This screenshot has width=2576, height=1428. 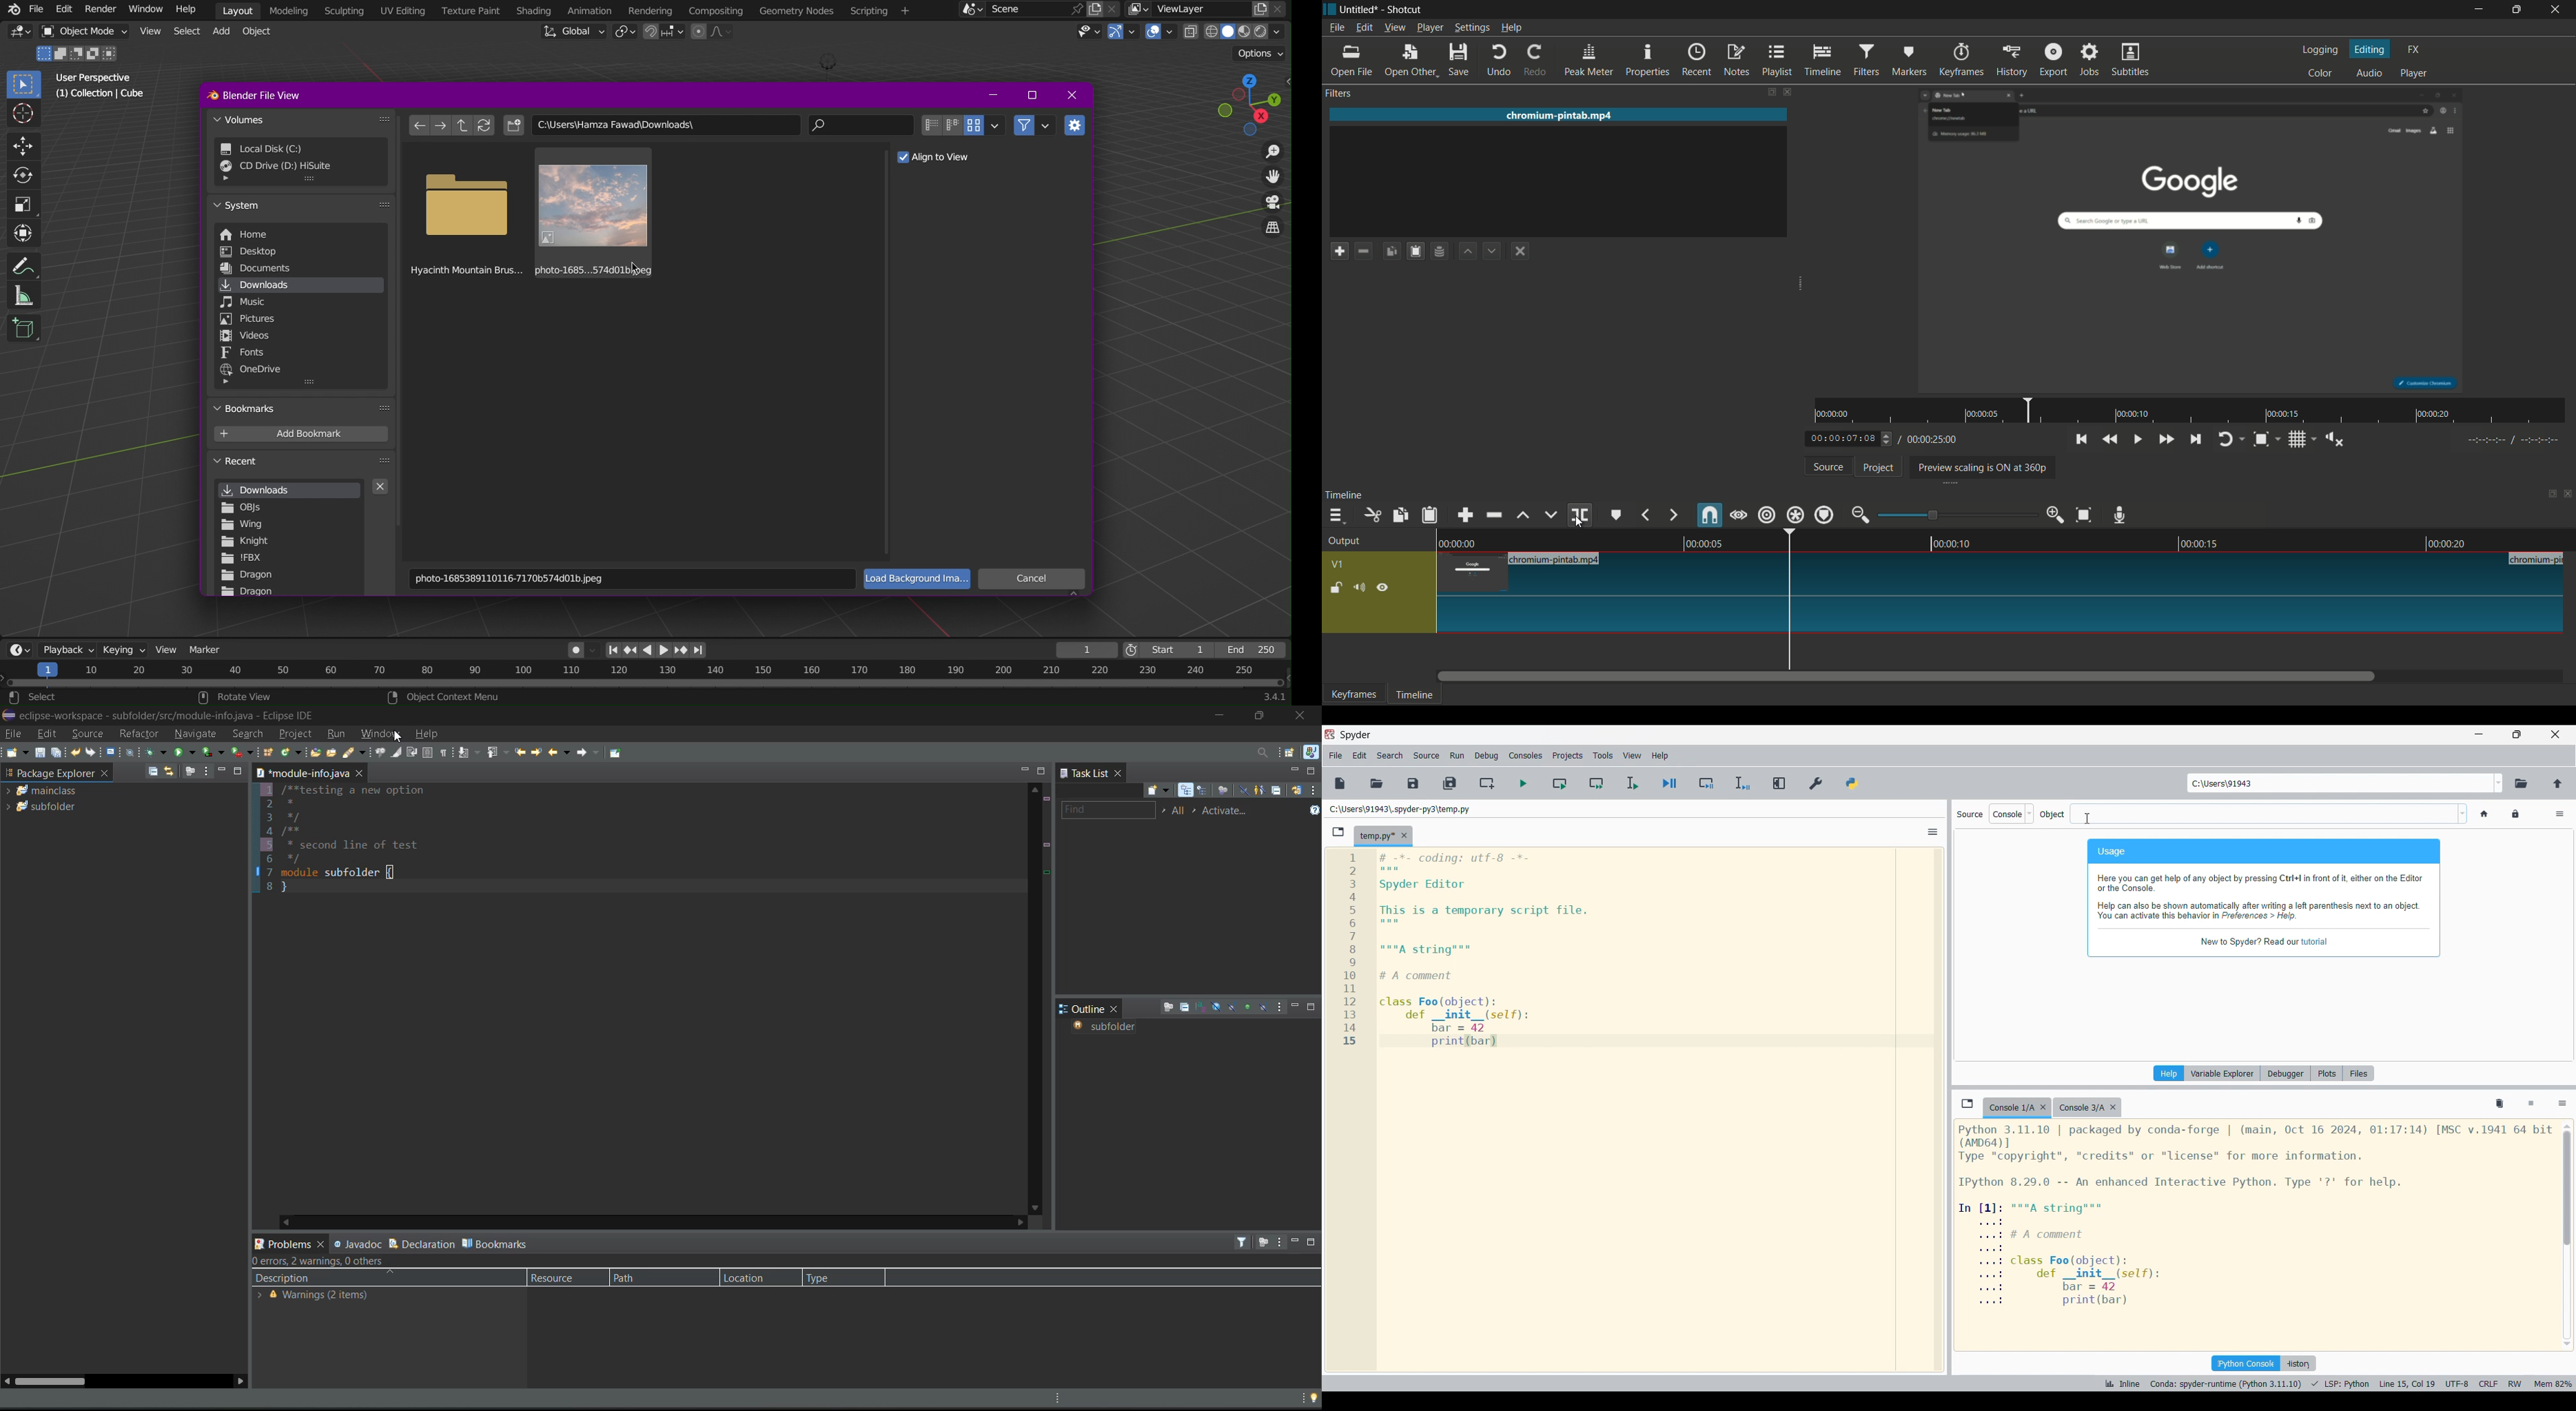 I want to click on properties, so click(x=1647, y=60).